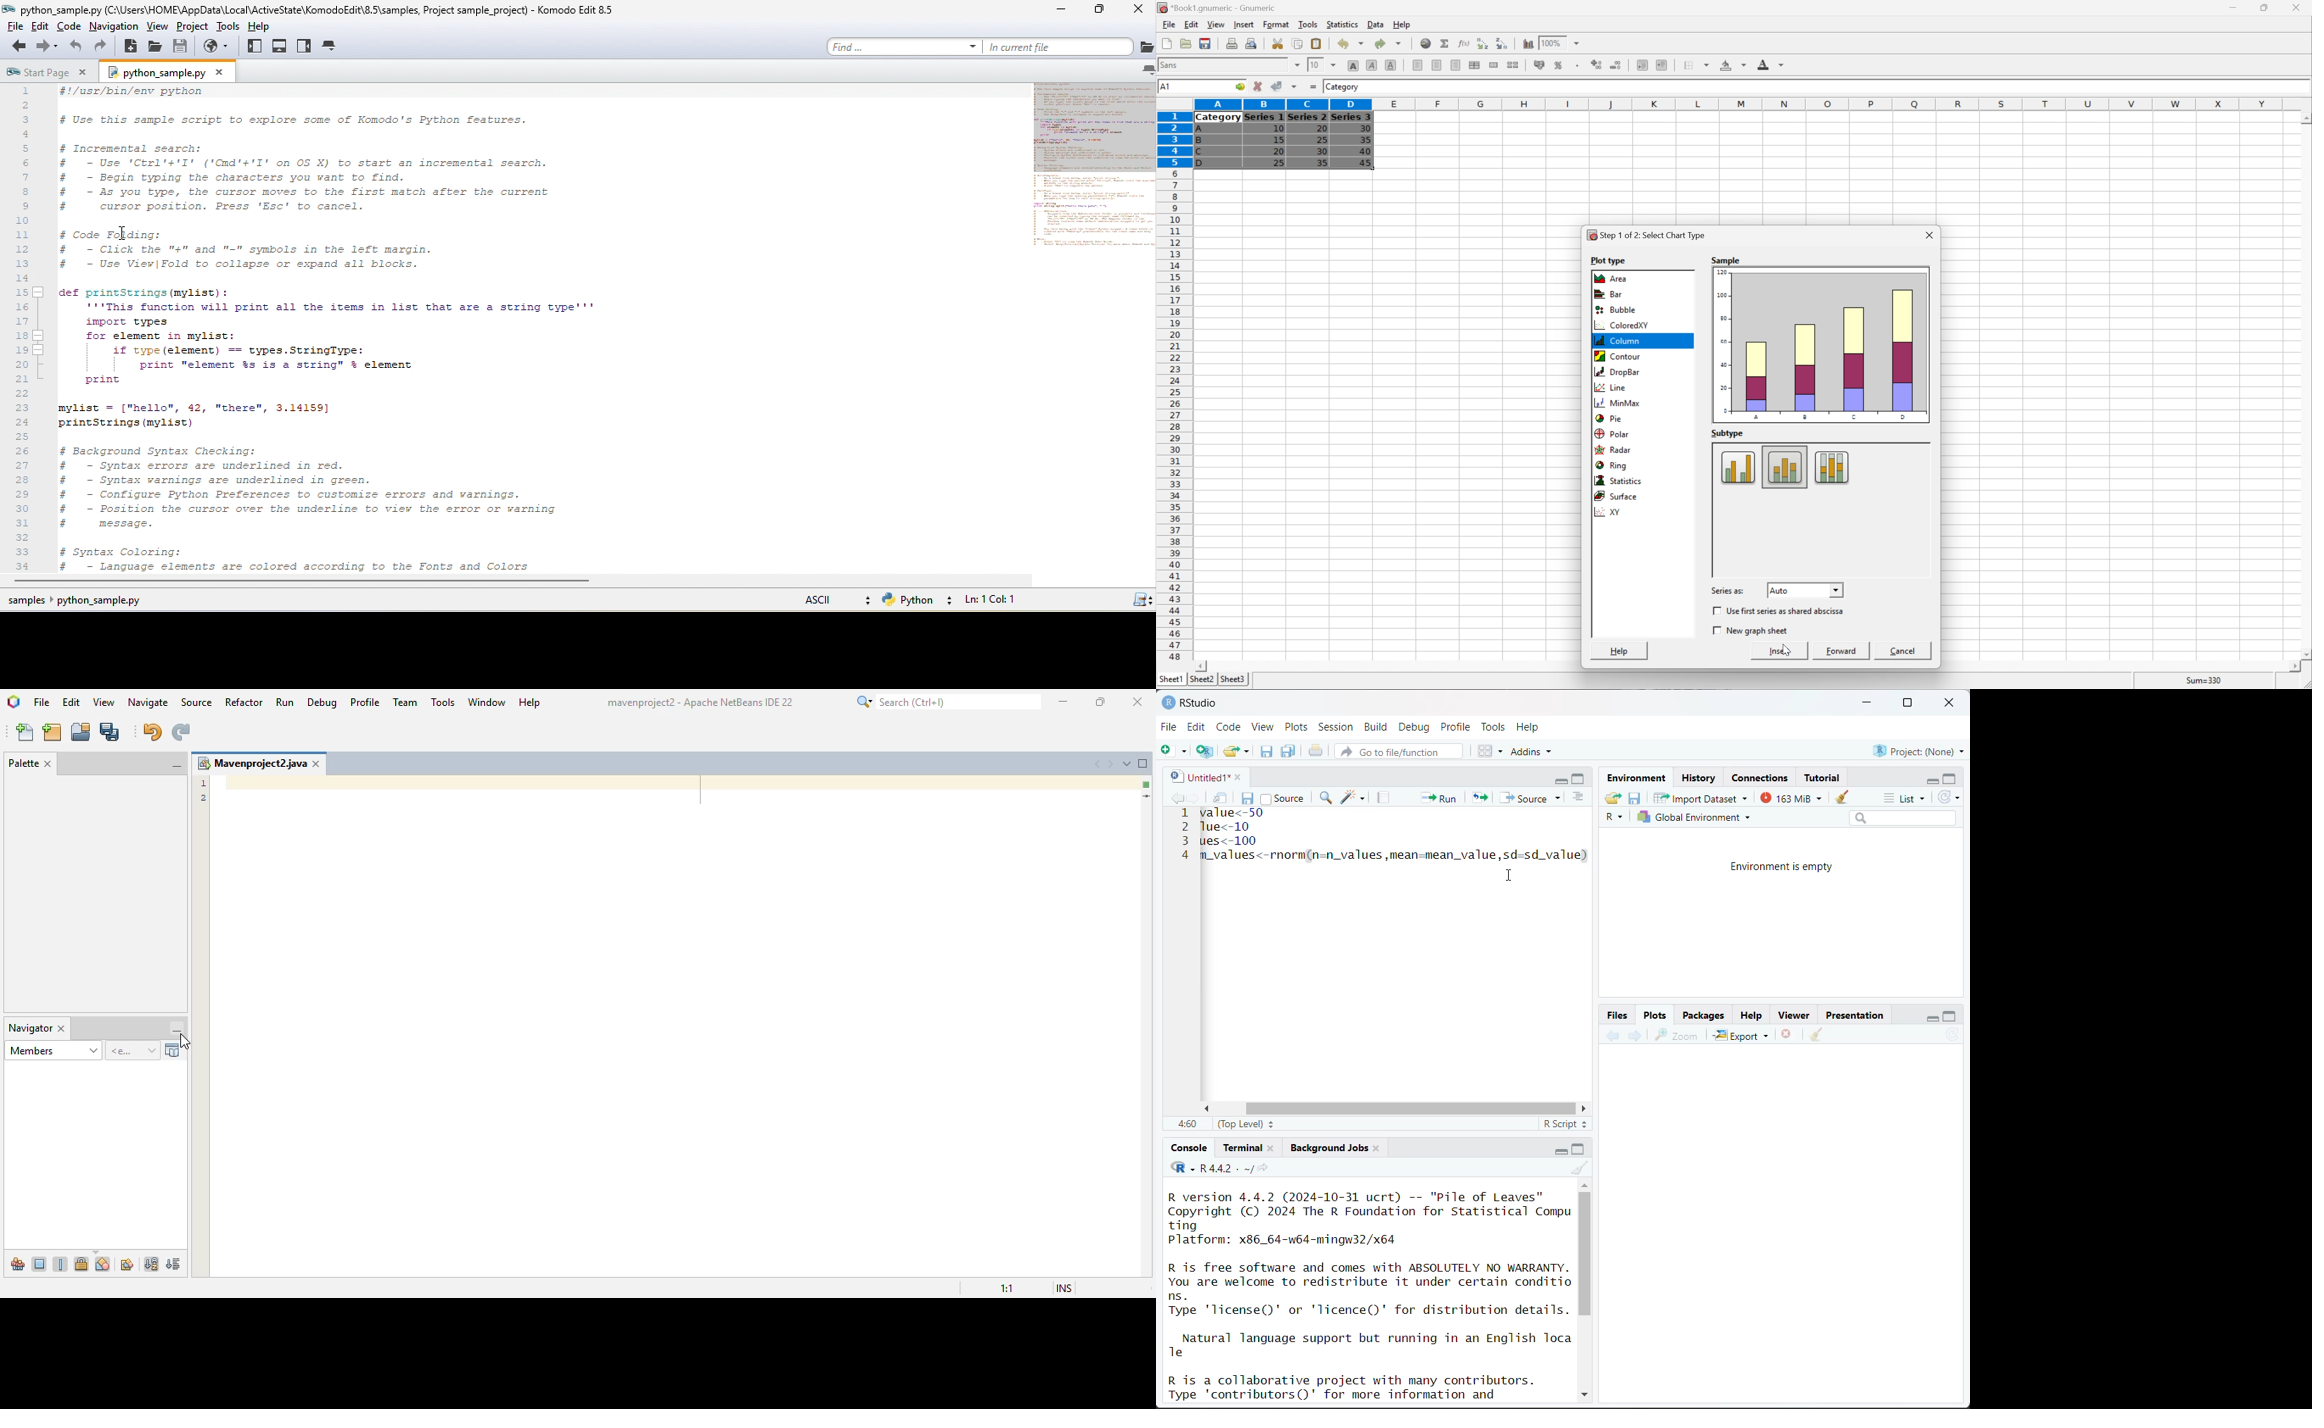  What do you see at coordinates (1616, 497) in the screenshot?
I see `Surface` at bounding box center [1616, 497].